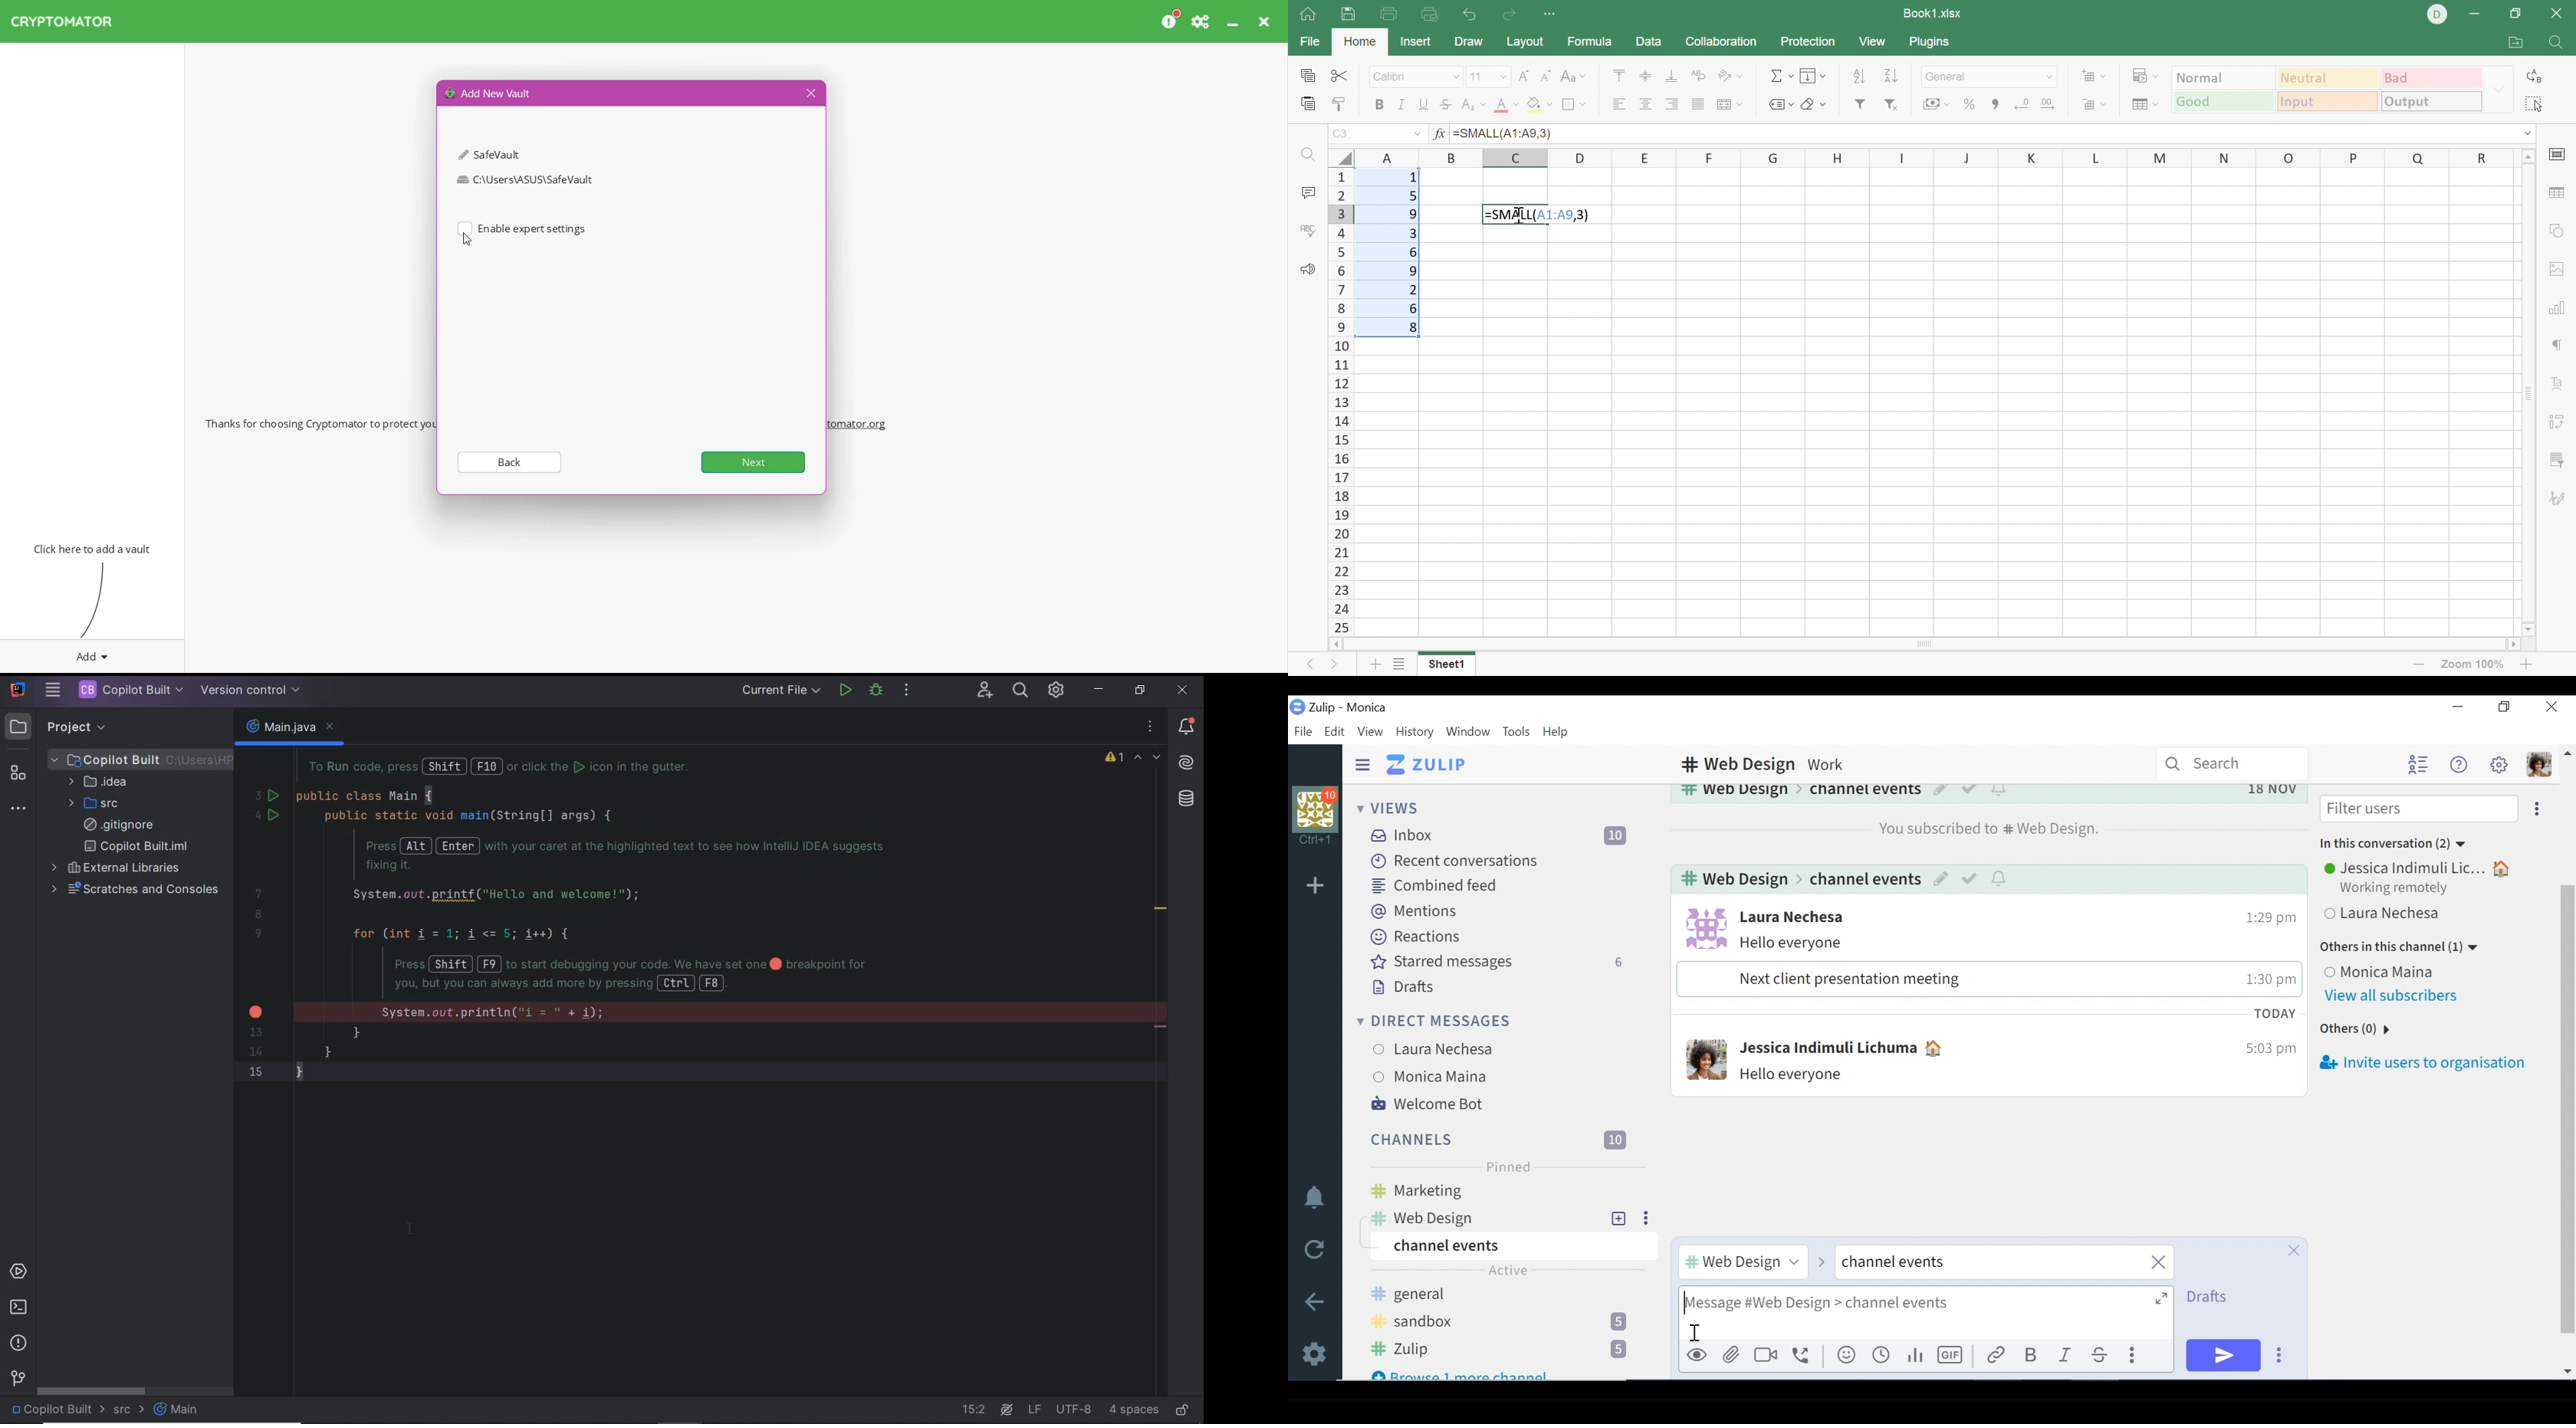 Image resolution: width=2576 pixels, height=1428 pixels. Describe the element at coordinates (259, 894) in the screenshot. I see `7` at that location.